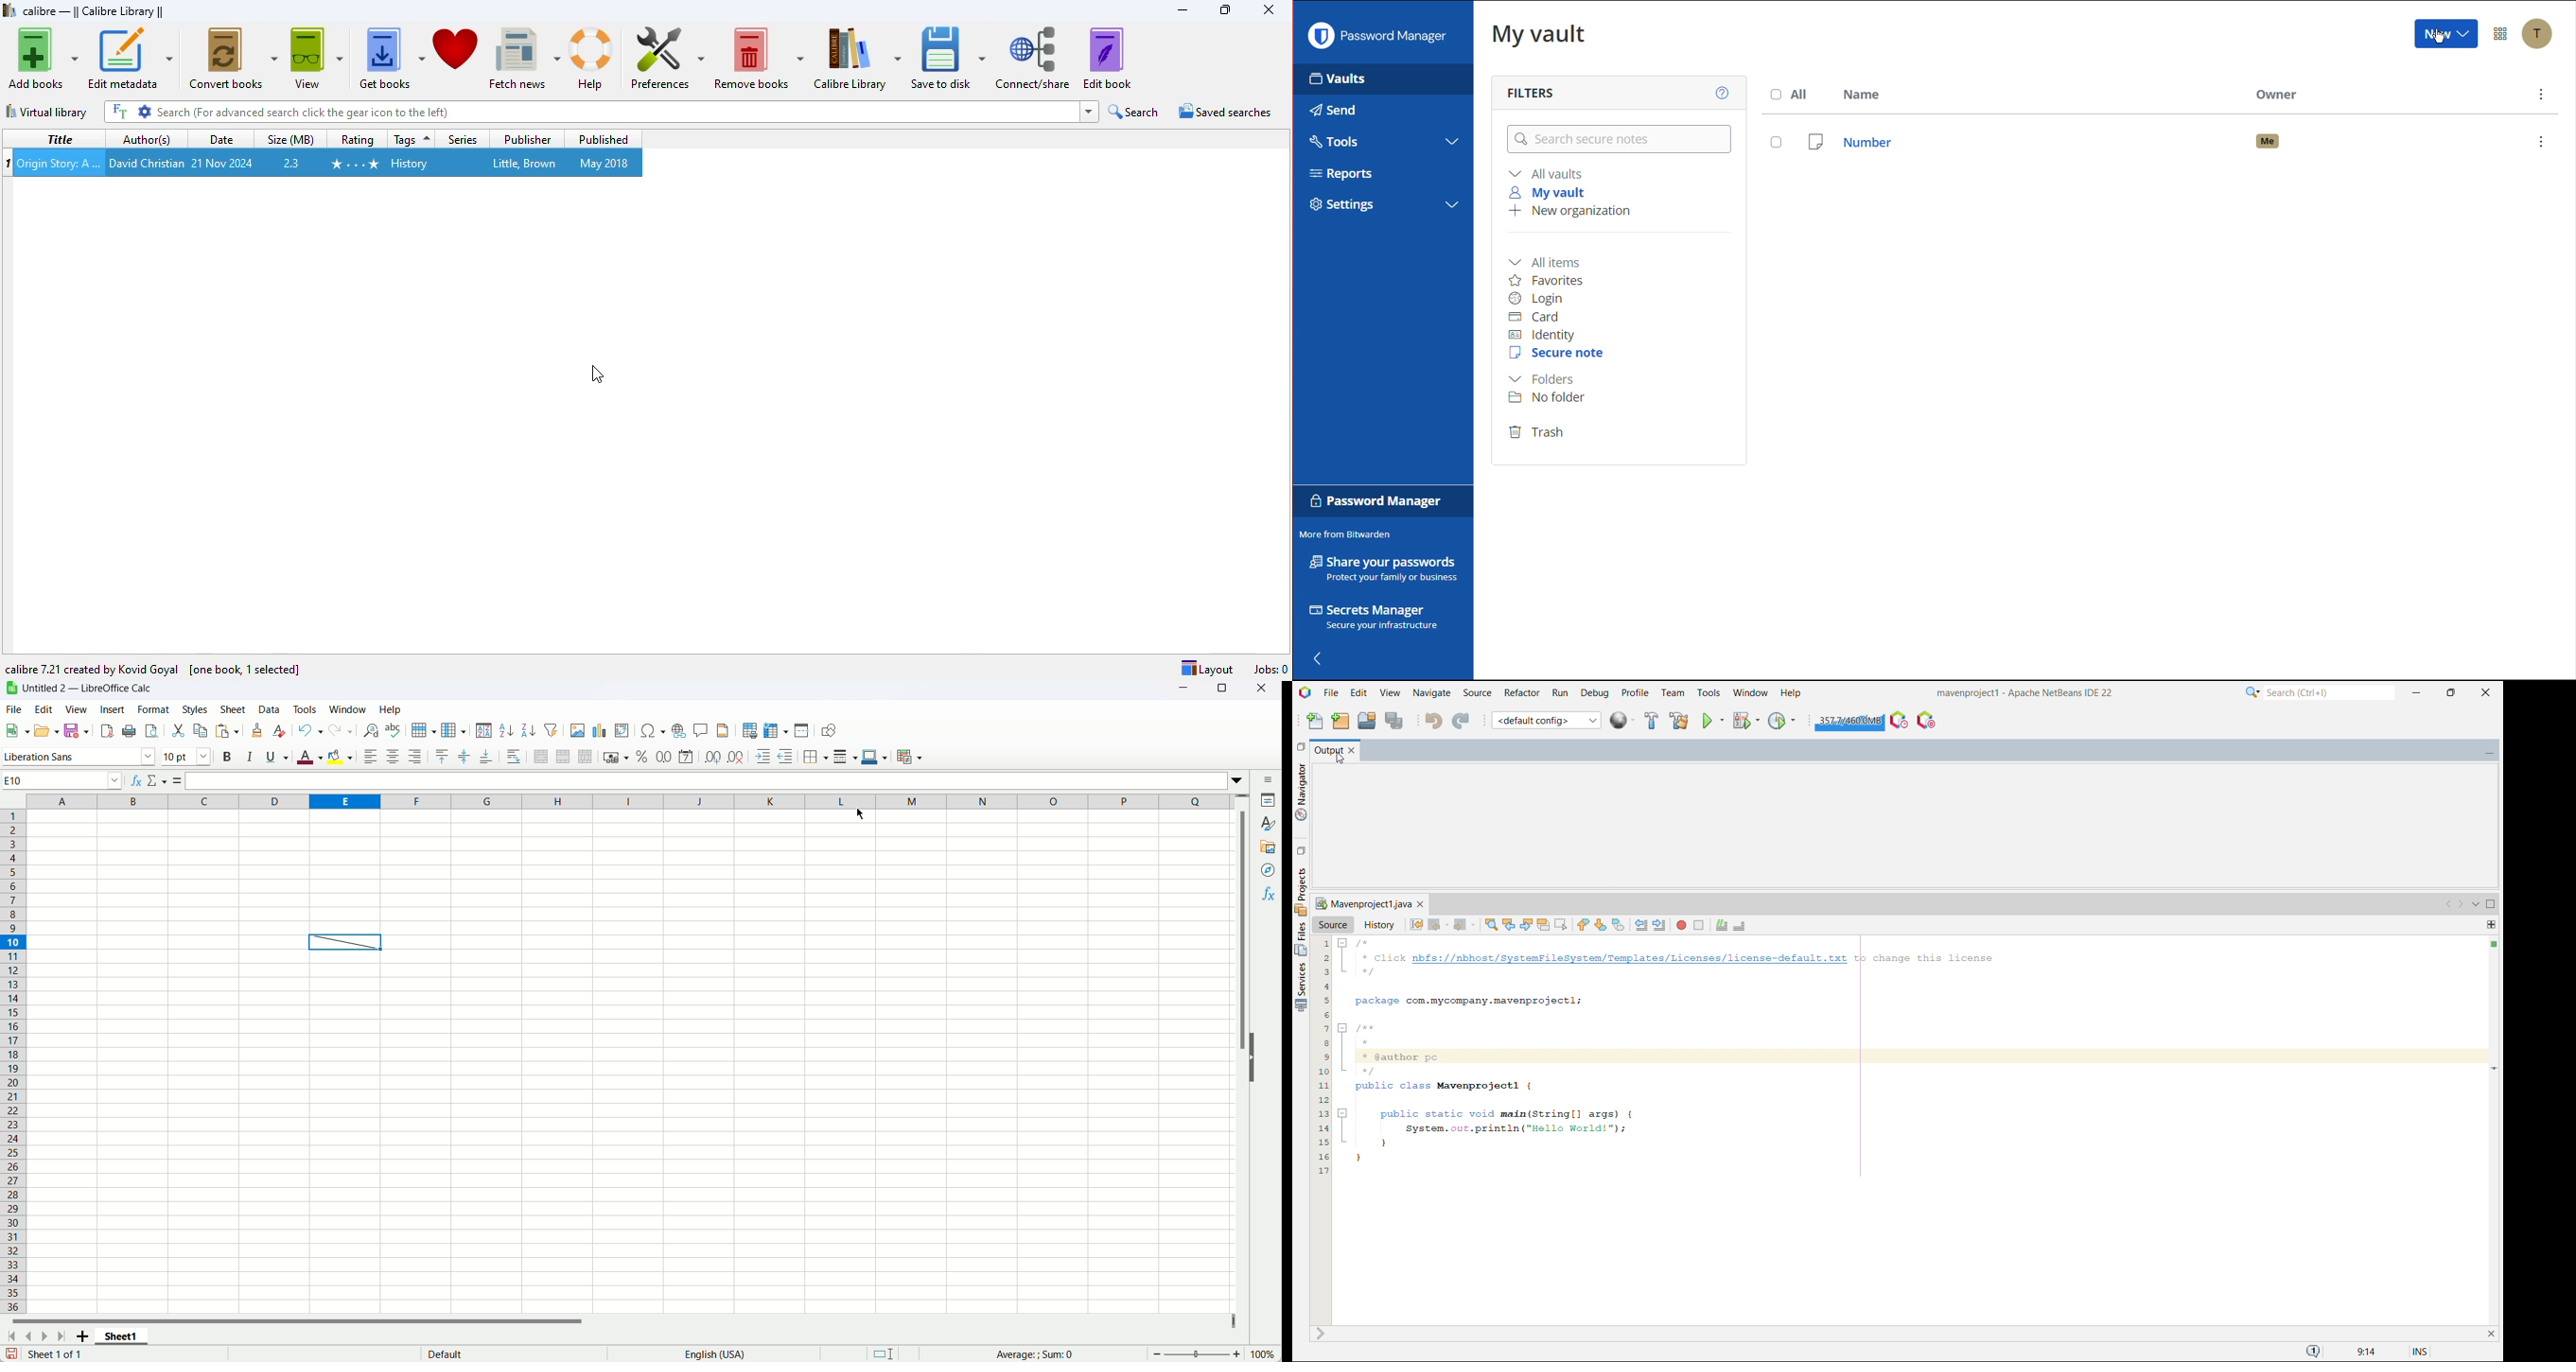  What do you see at coordinates (628, 800) in the screenshot?
I see `Columns` at bounding box center [628, 800].